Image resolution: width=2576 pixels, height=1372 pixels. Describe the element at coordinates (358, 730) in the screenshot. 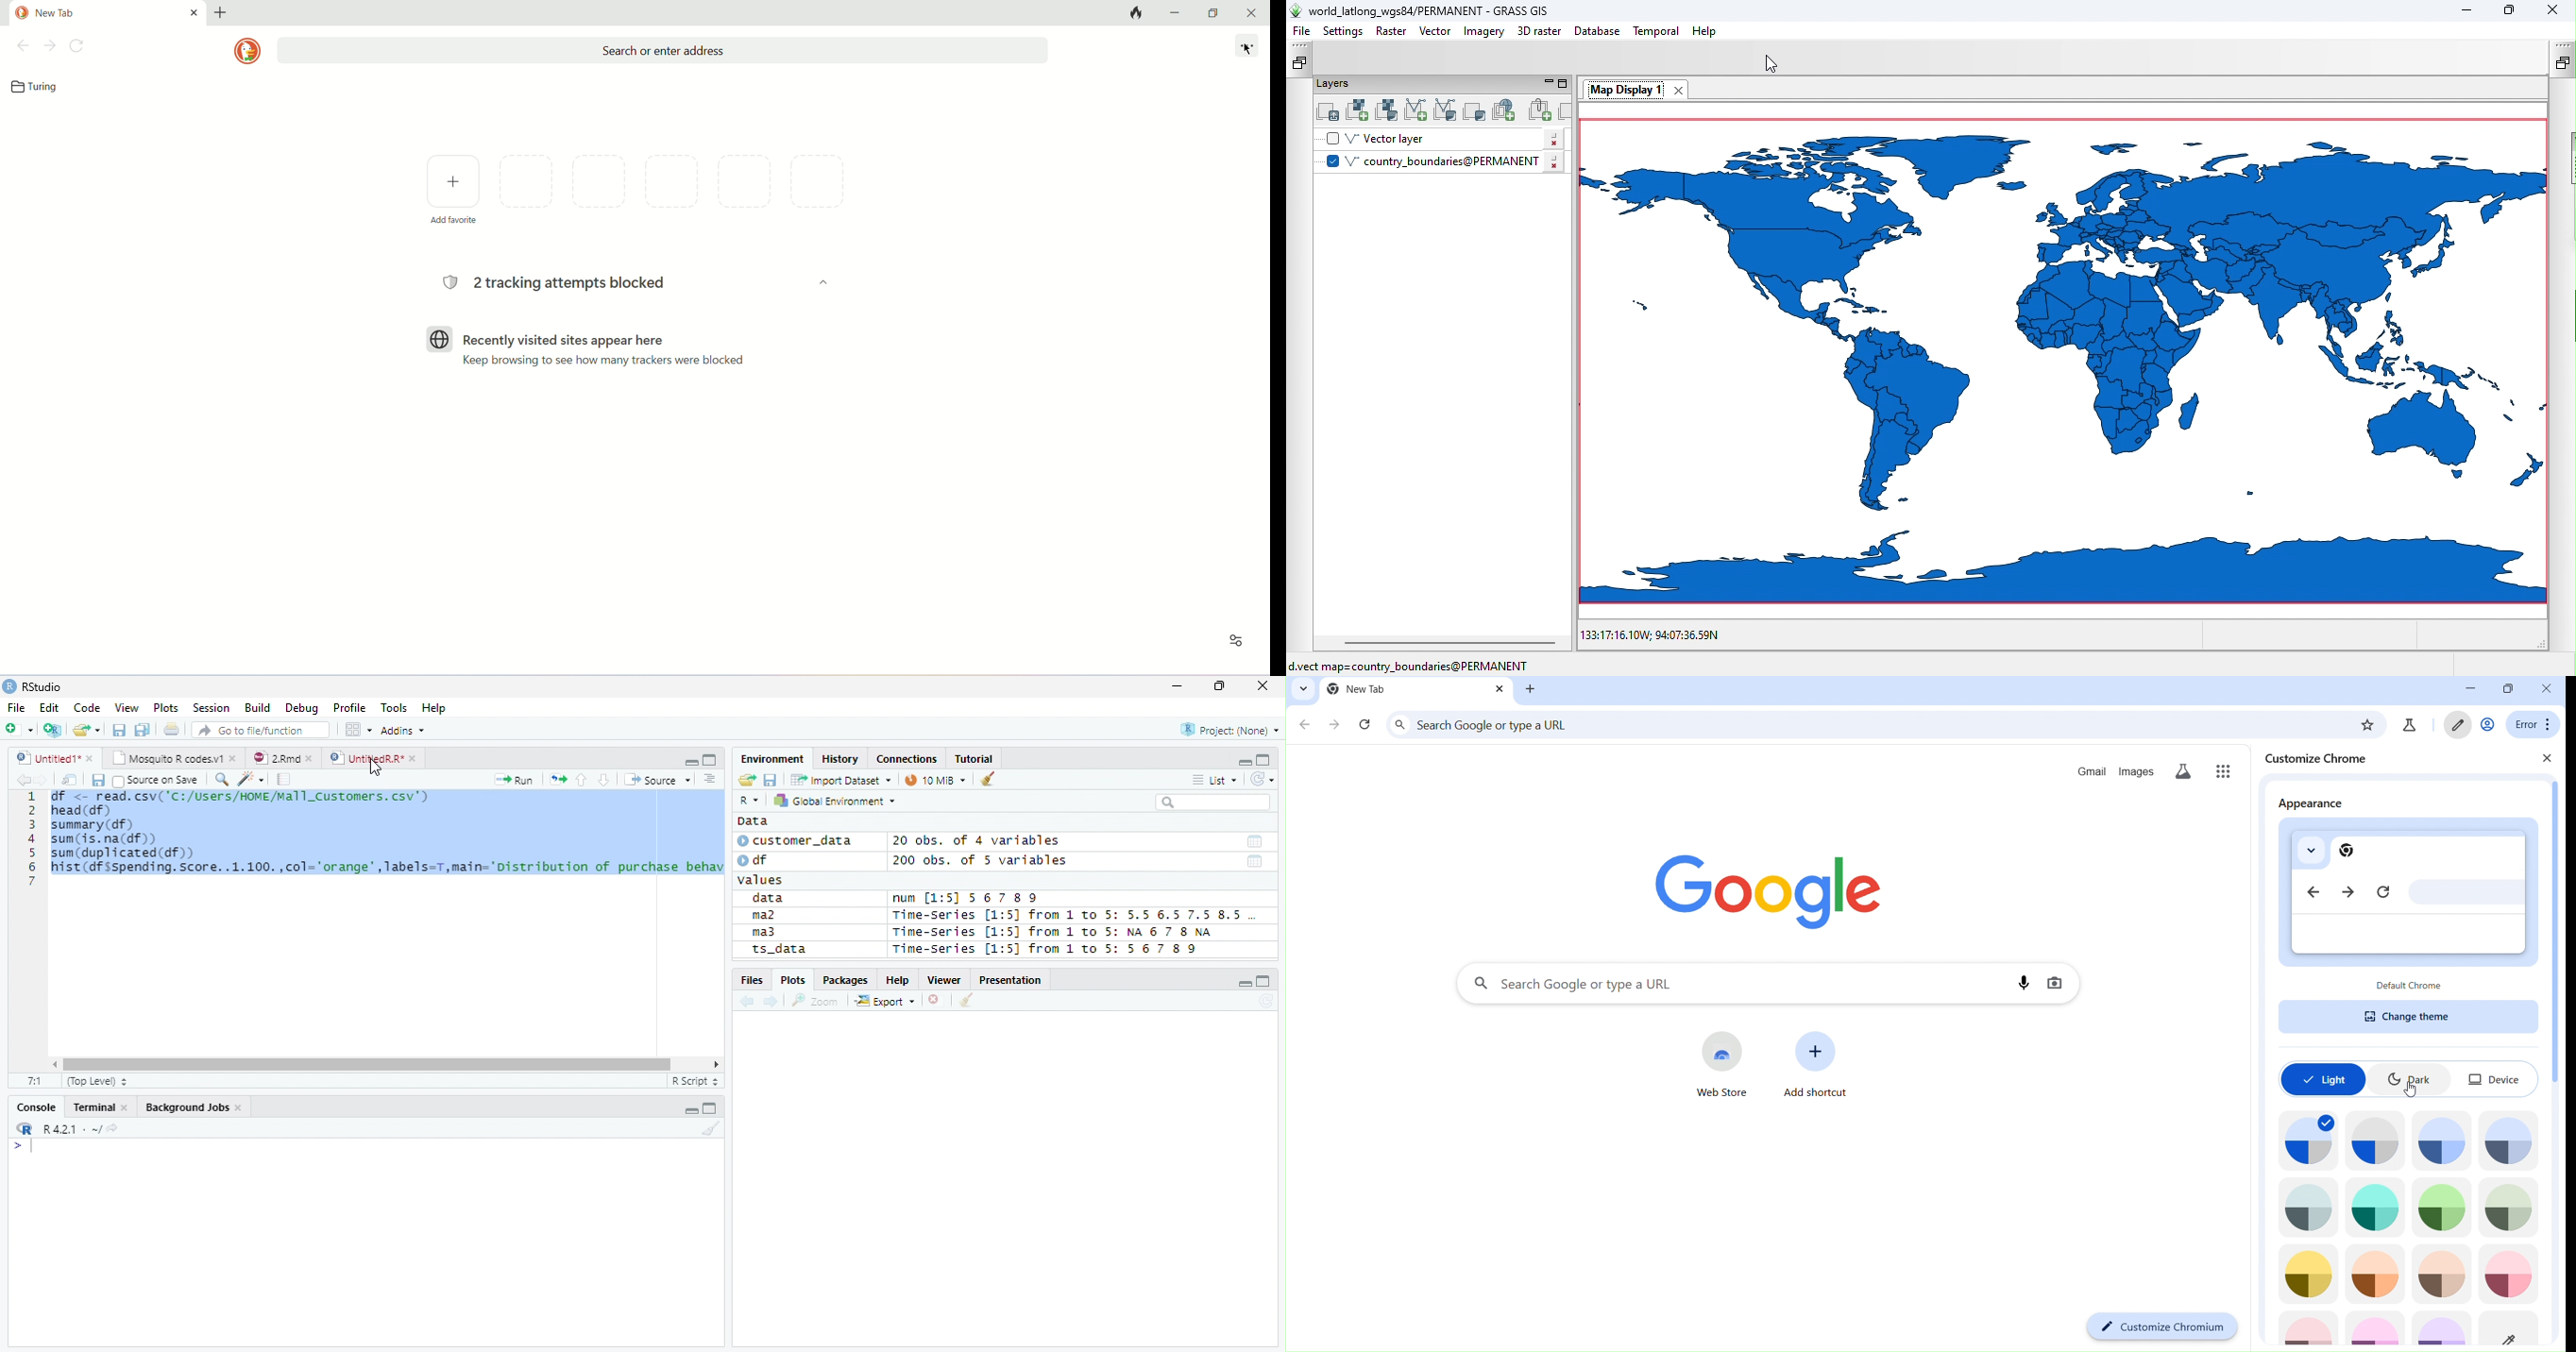

I see `Workplace panes` at that location.